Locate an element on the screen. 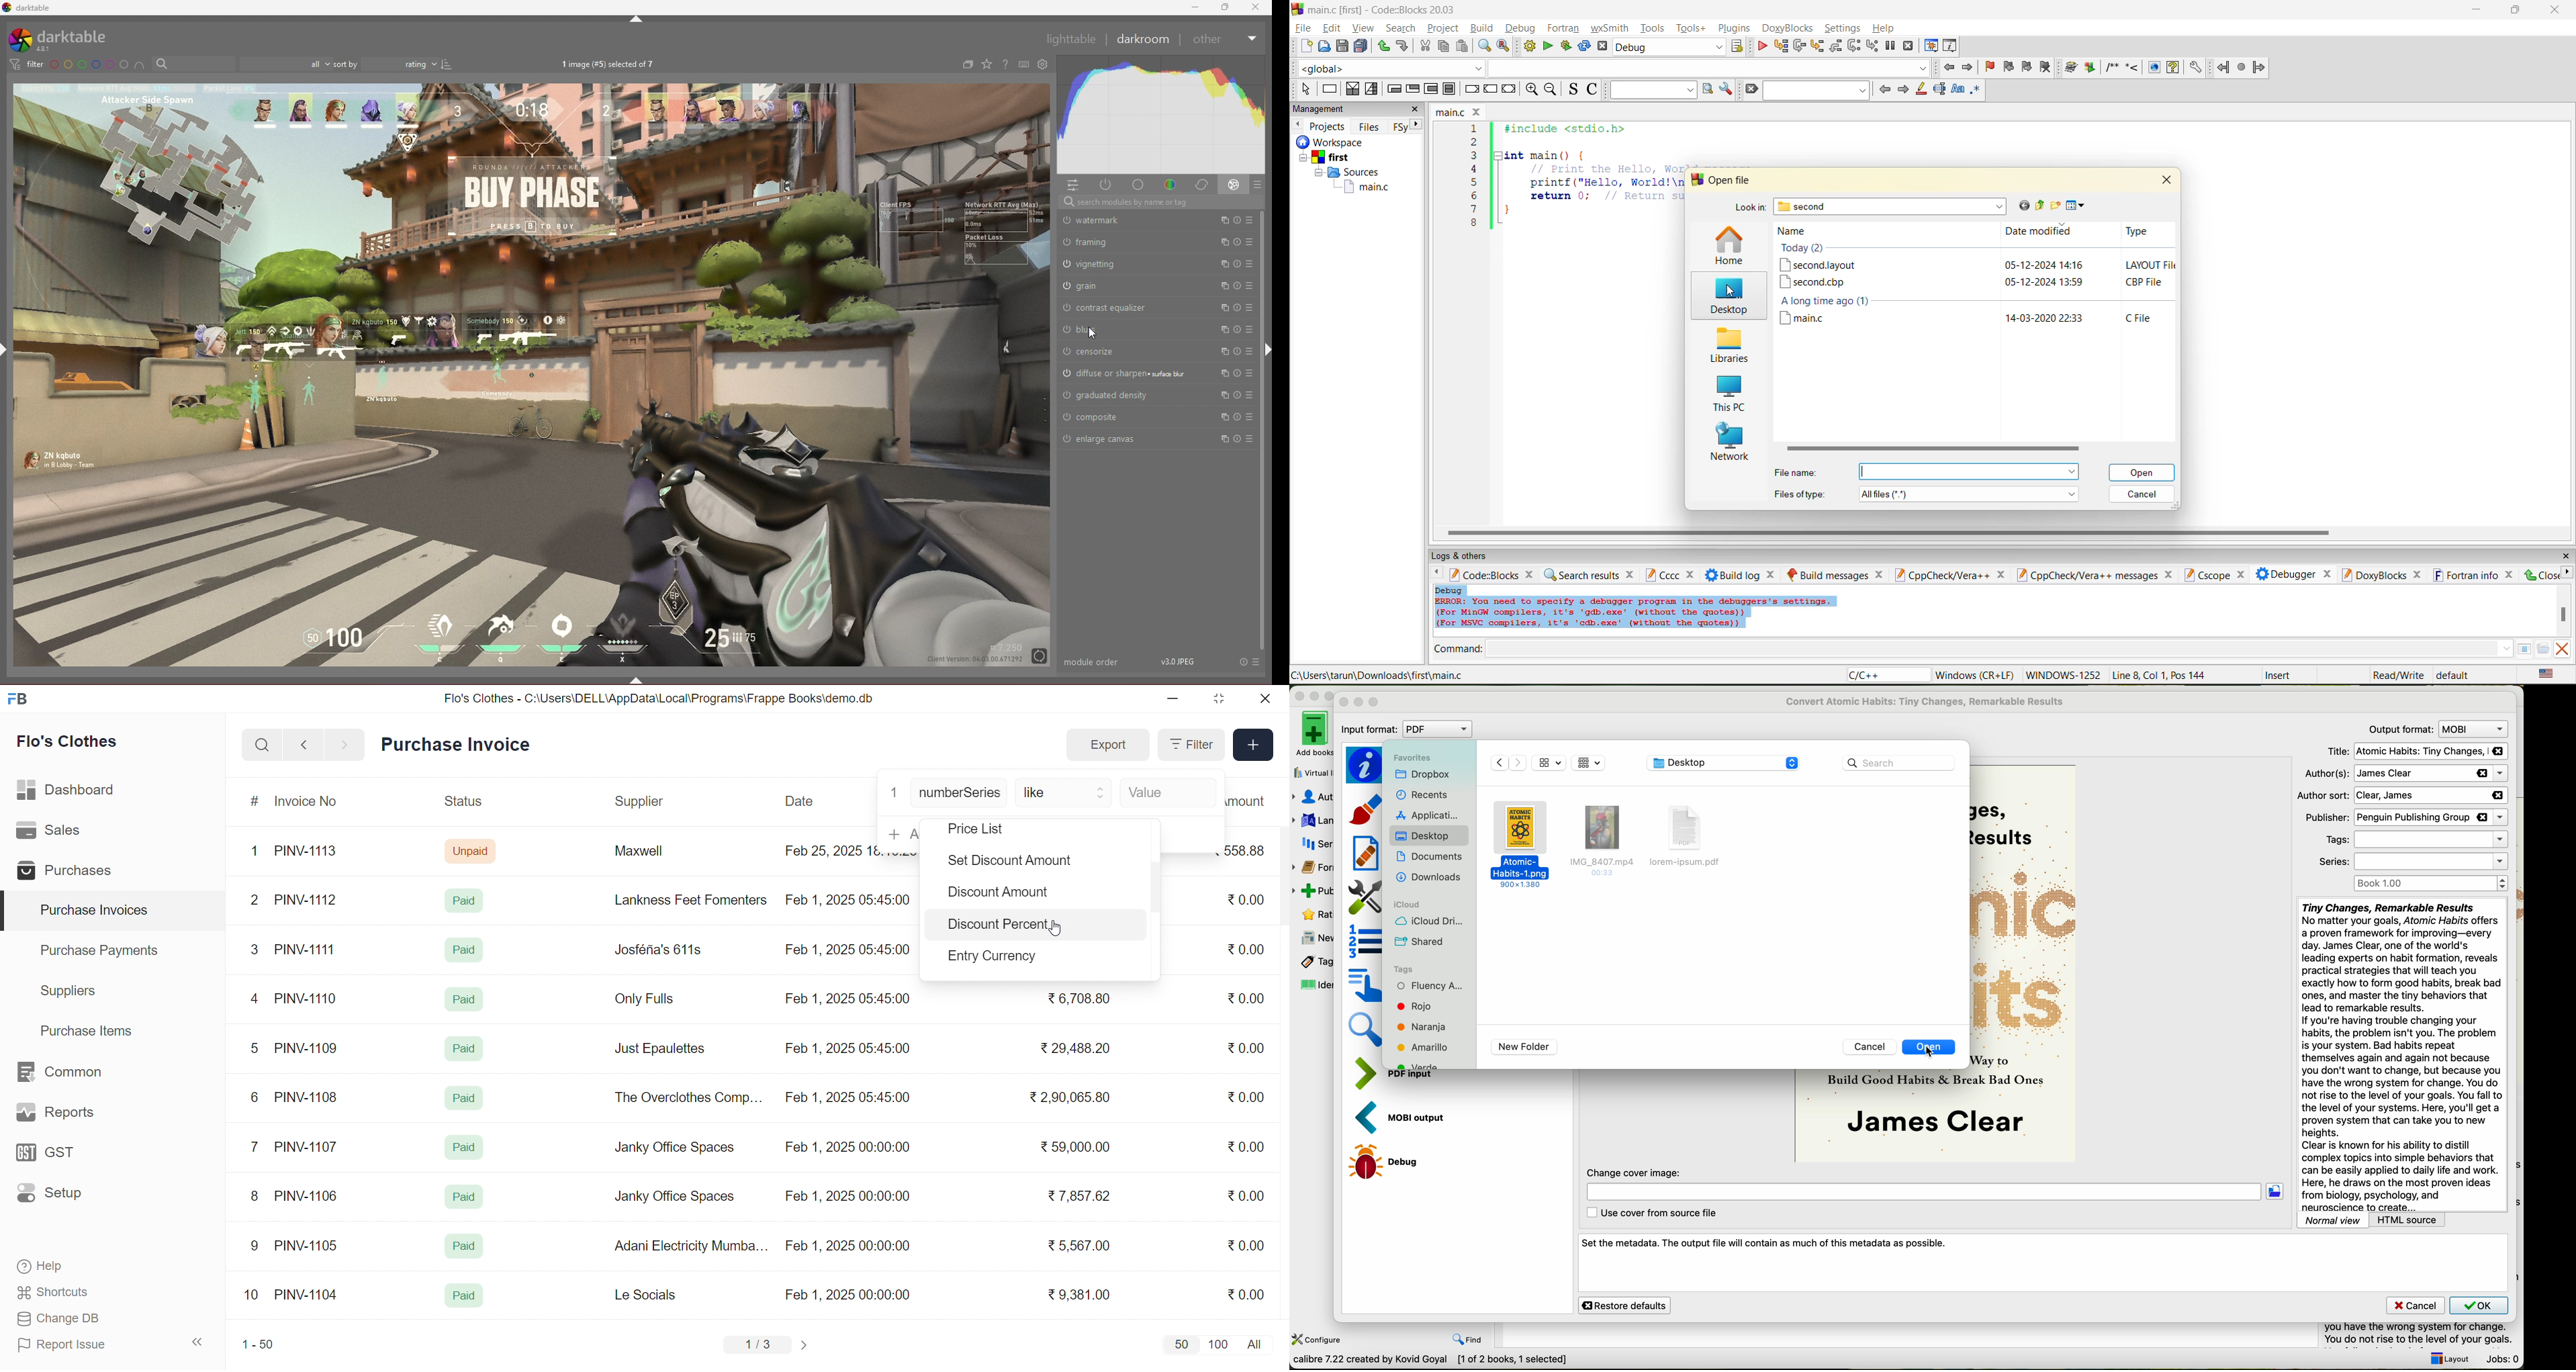 This screenshot has width=2576, height=1372. reset is located at coordinates (1236, 242).